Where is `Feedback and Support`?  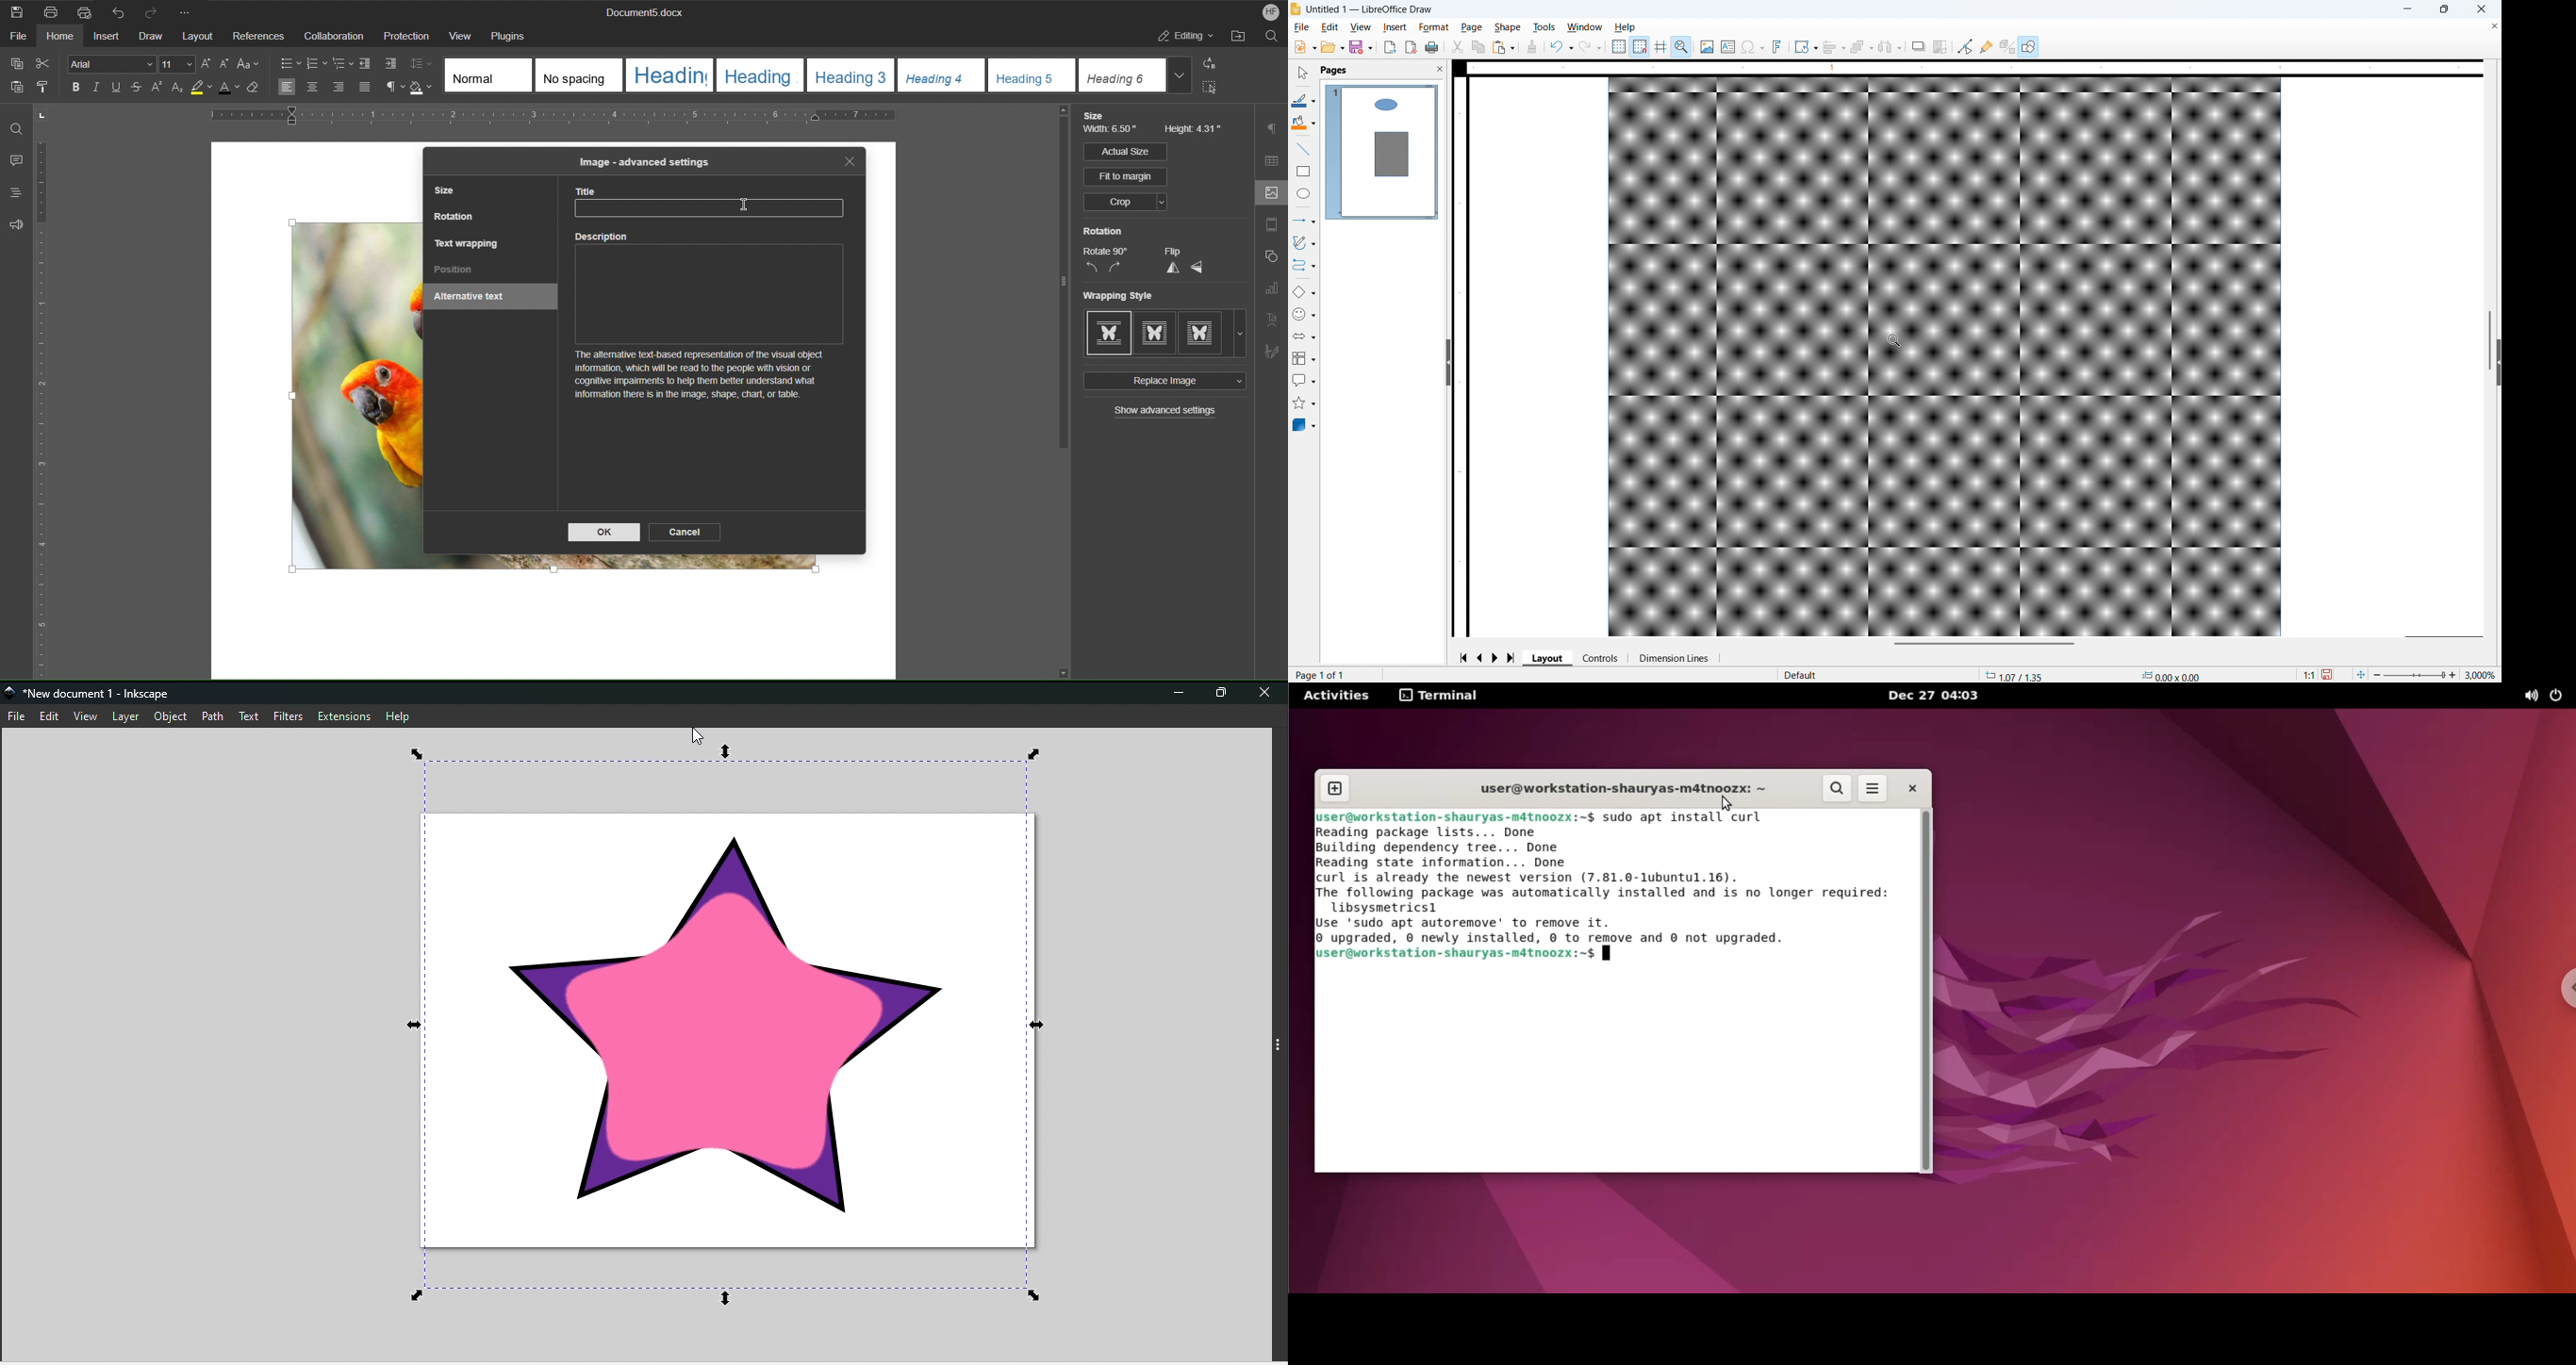 Feedback and Support is located at coordinates (16, 225).